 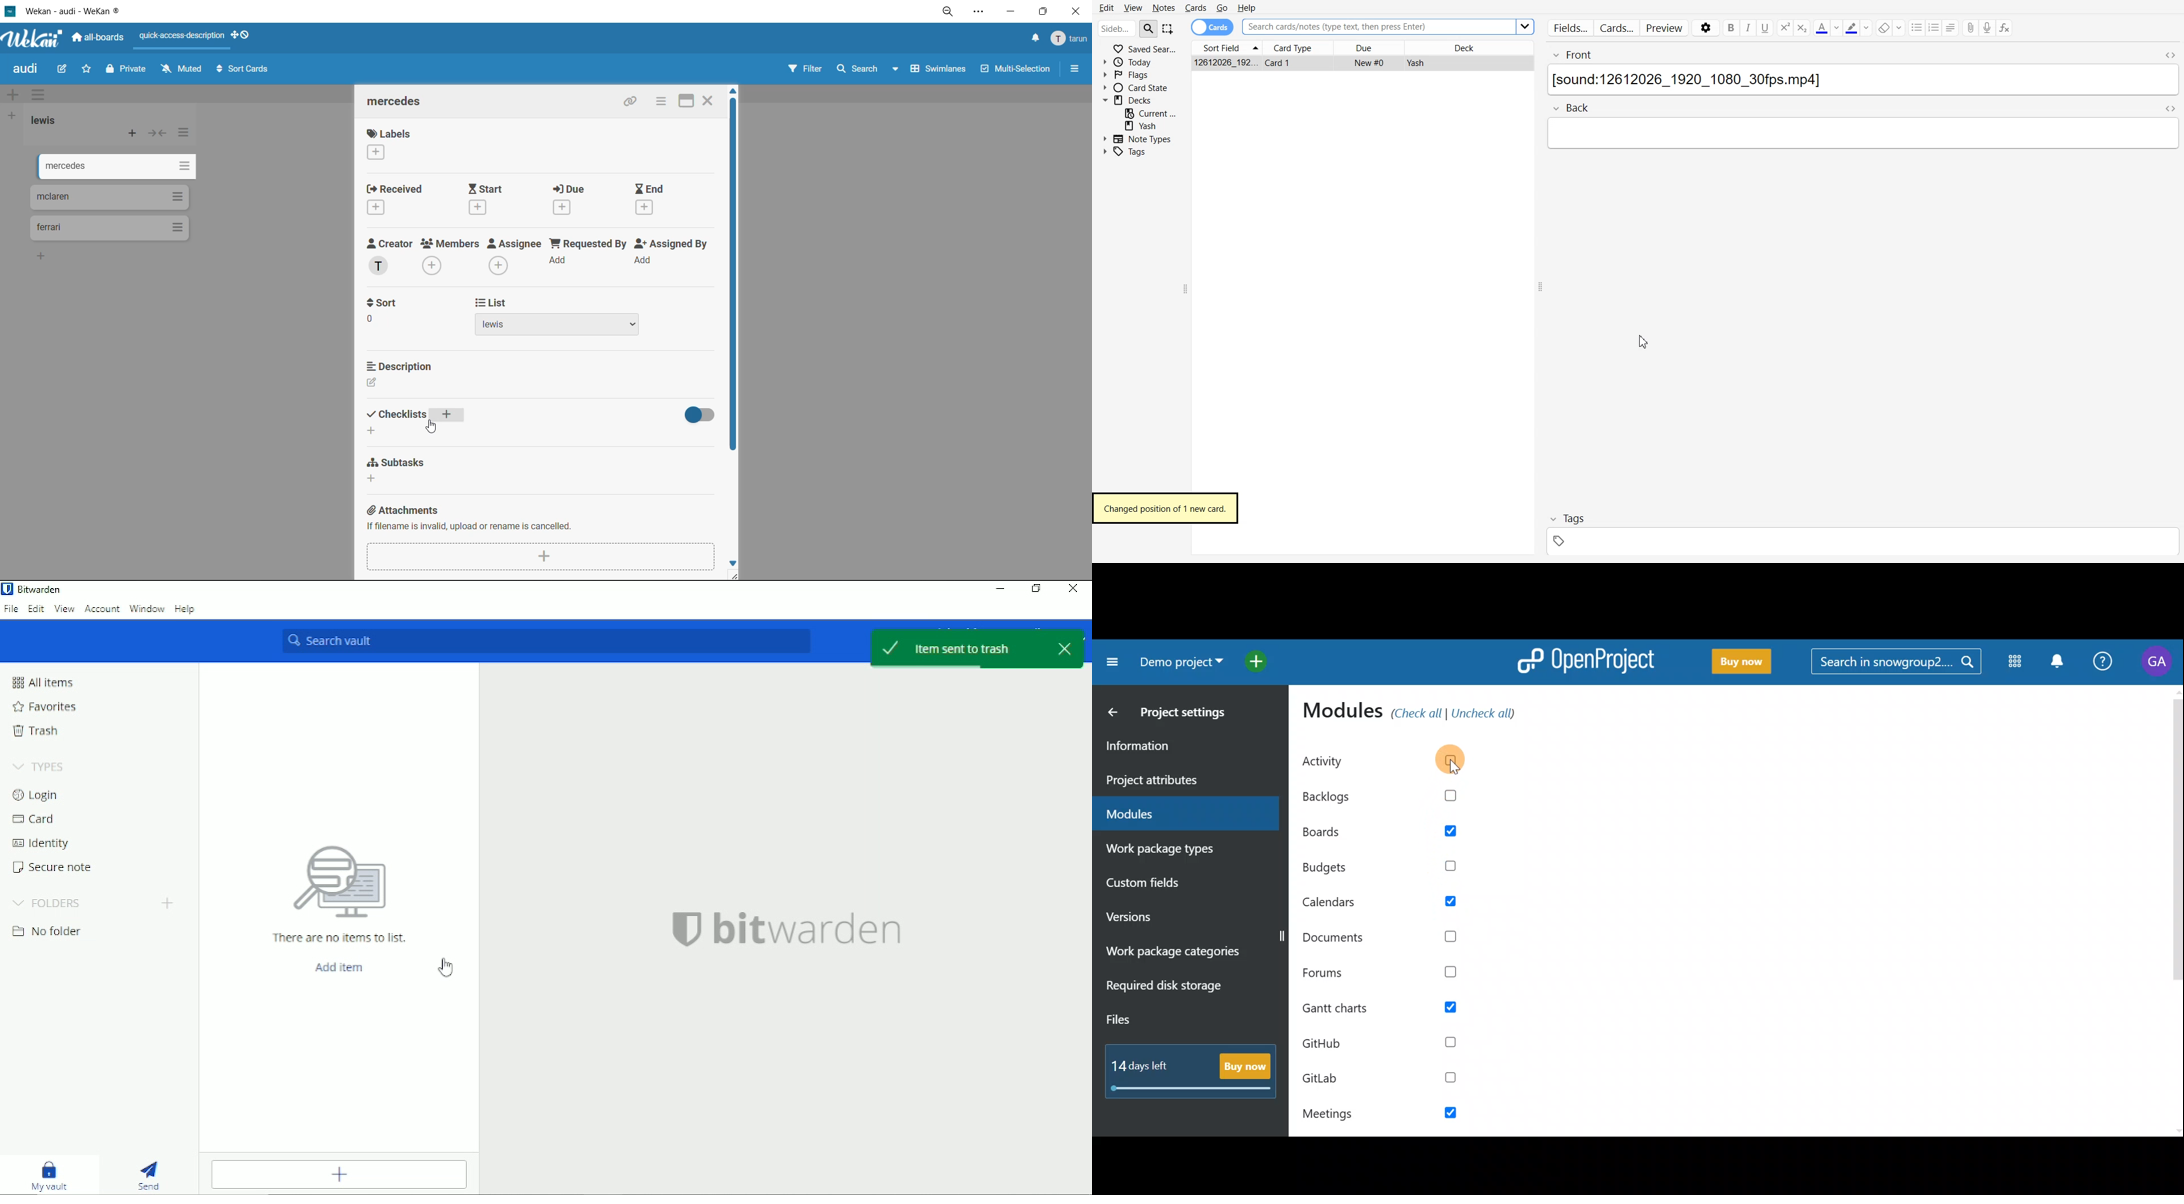 What do you see at coordinates (1410, 713) in the screenshot?
I see `Modules (check all/uncheck all)` at bounding box center [1410, 713].